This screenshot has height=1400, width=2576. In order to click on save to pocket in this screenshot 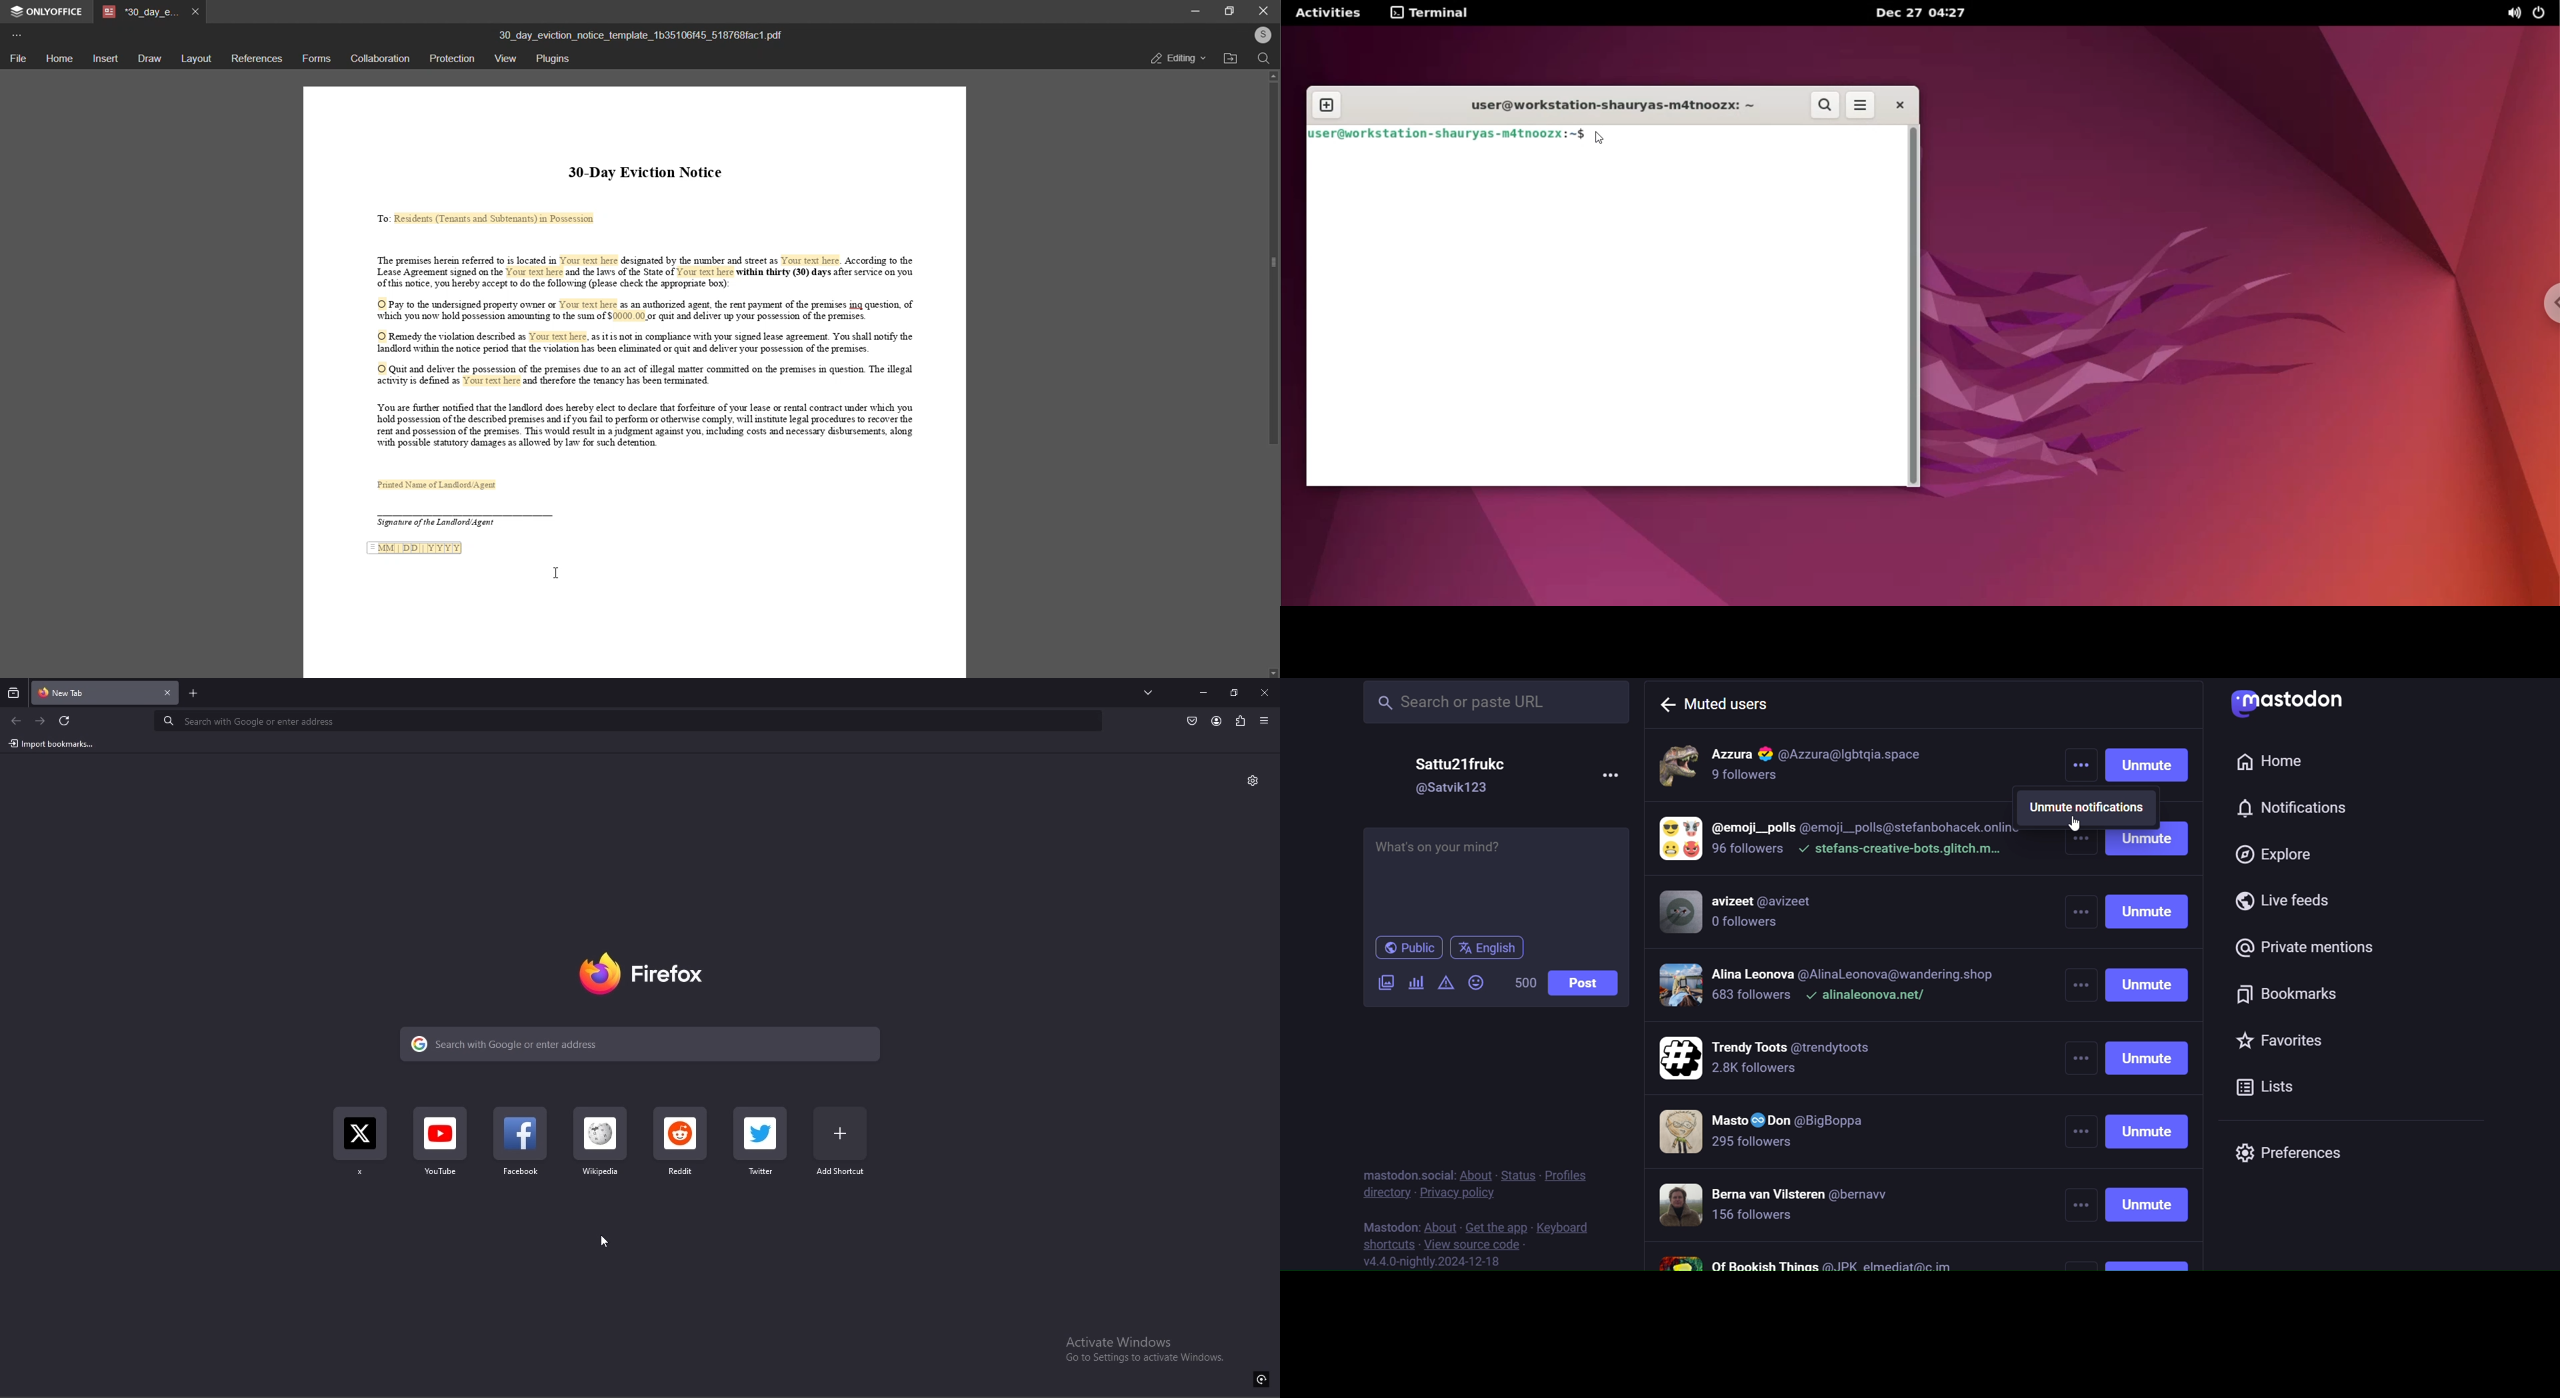, I will do `click(1191, 721)`.